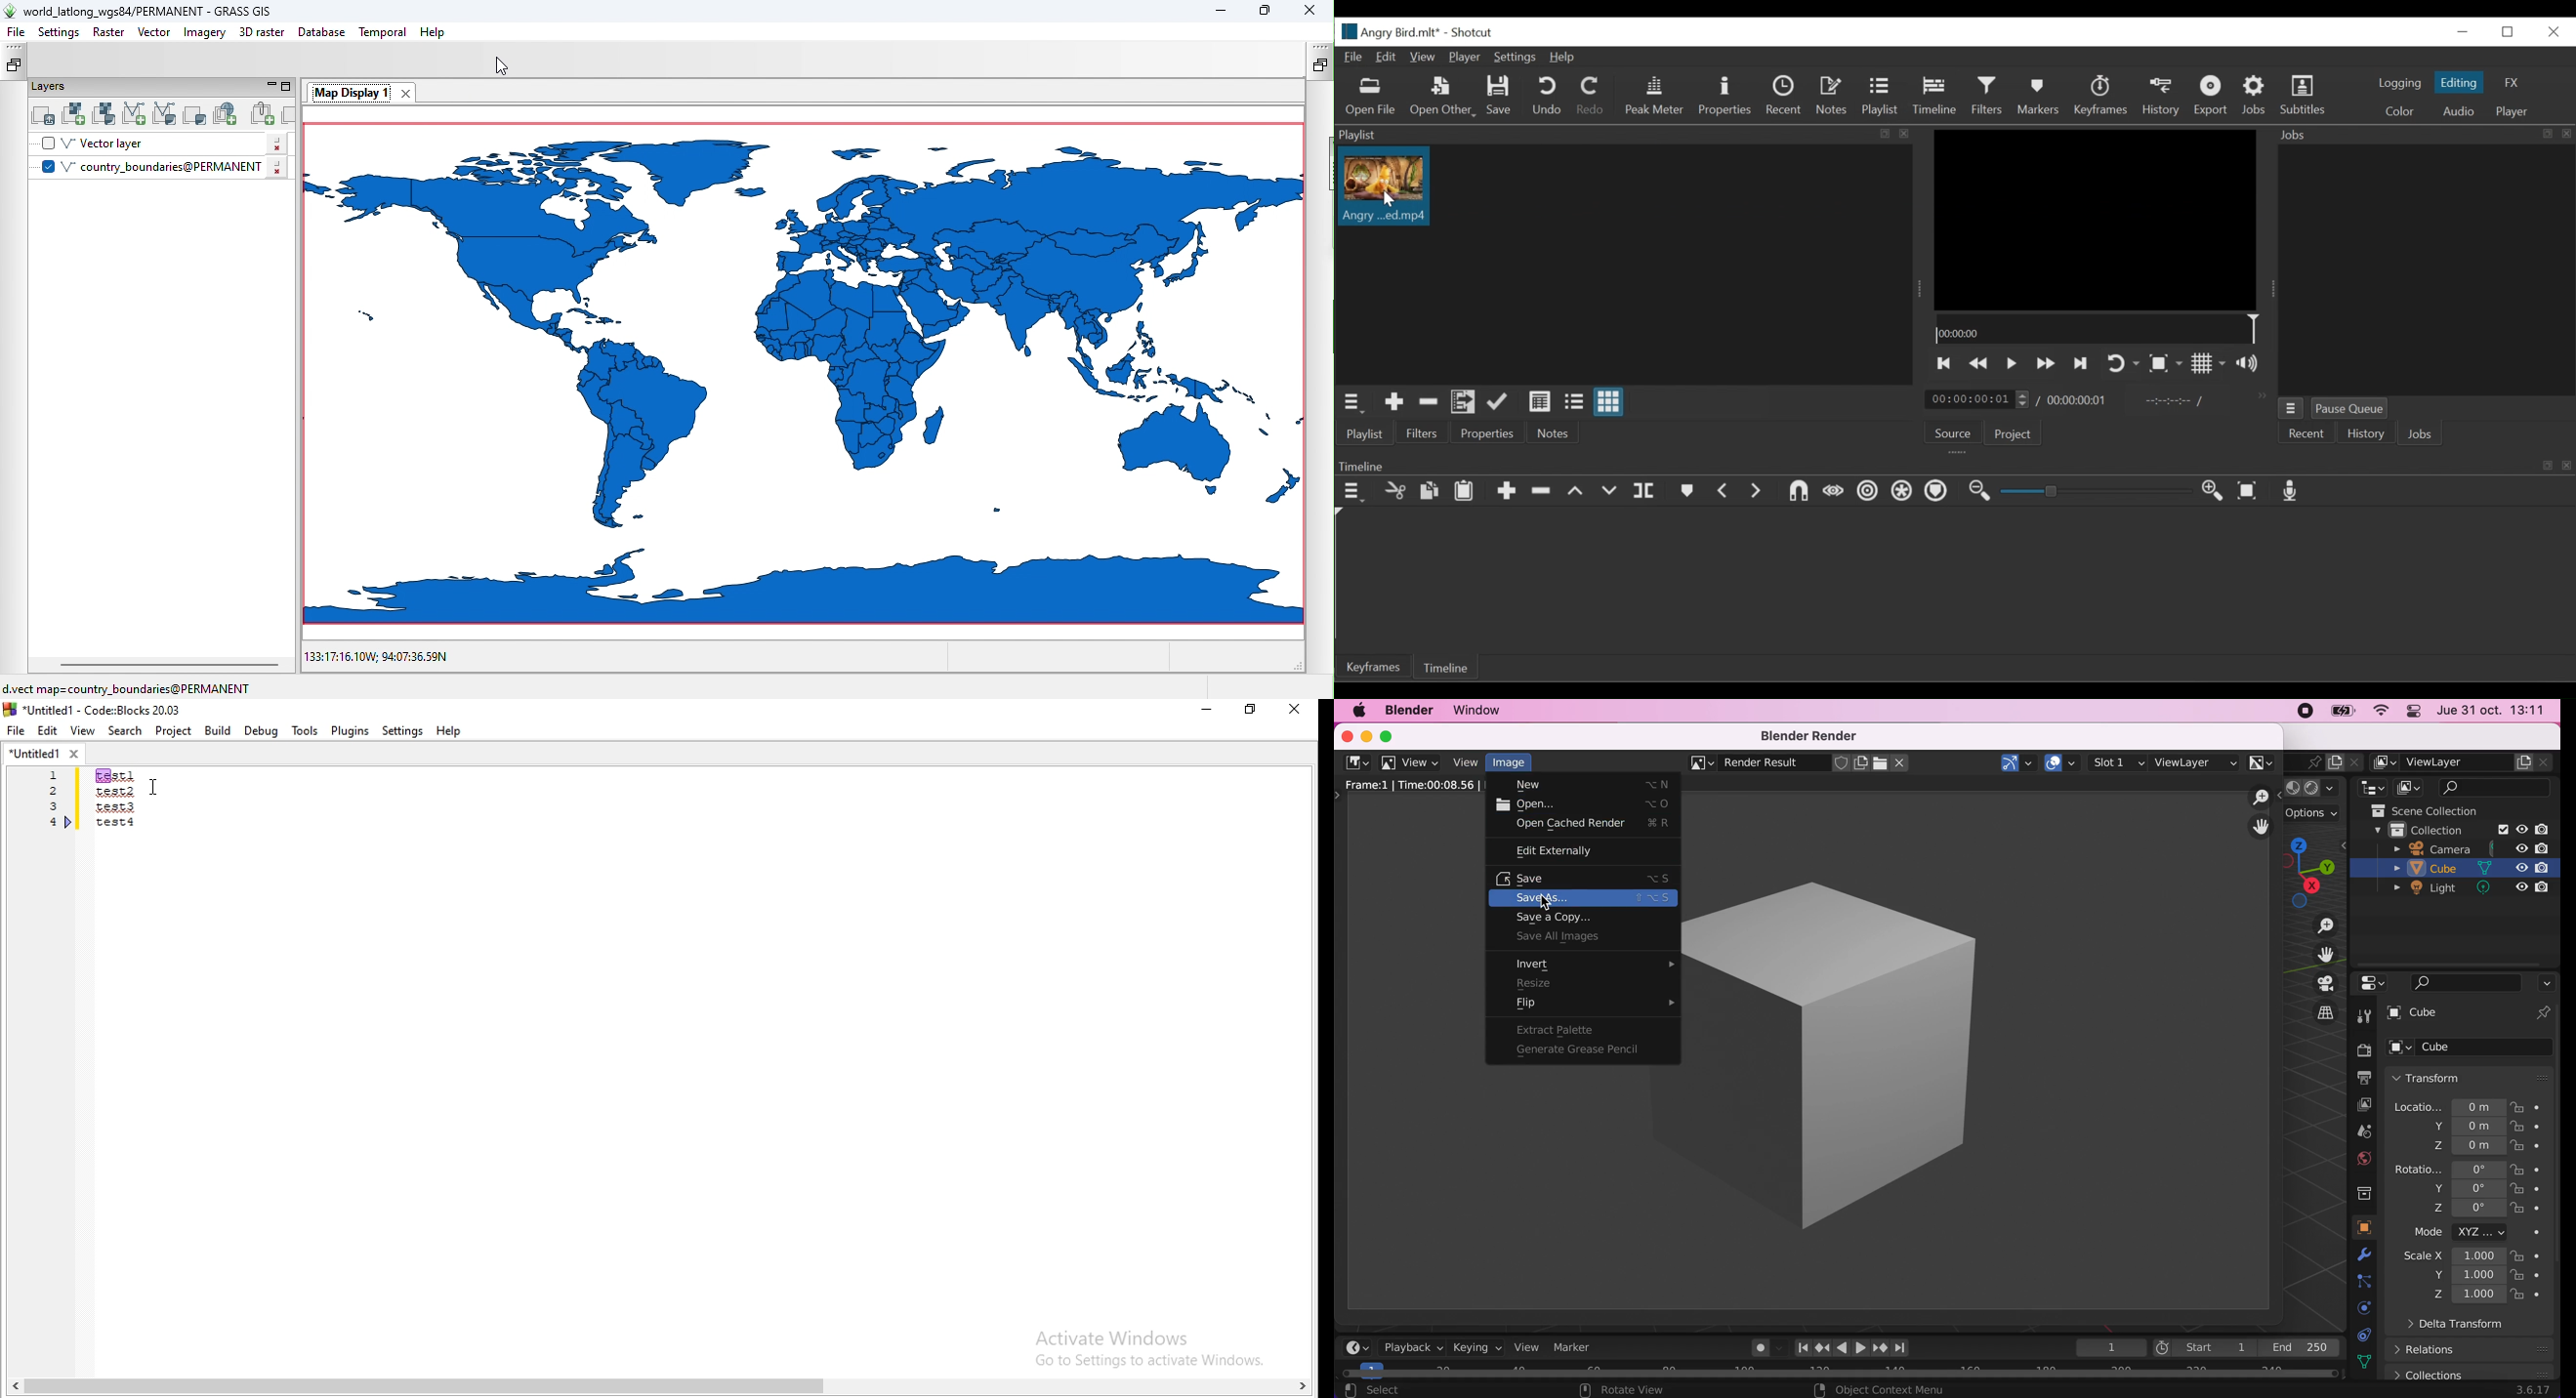 This screenshot has width=2576, height=1400. Describe the element at coordinates (2401, 110) in the screenshot. I see `Color` at that location.